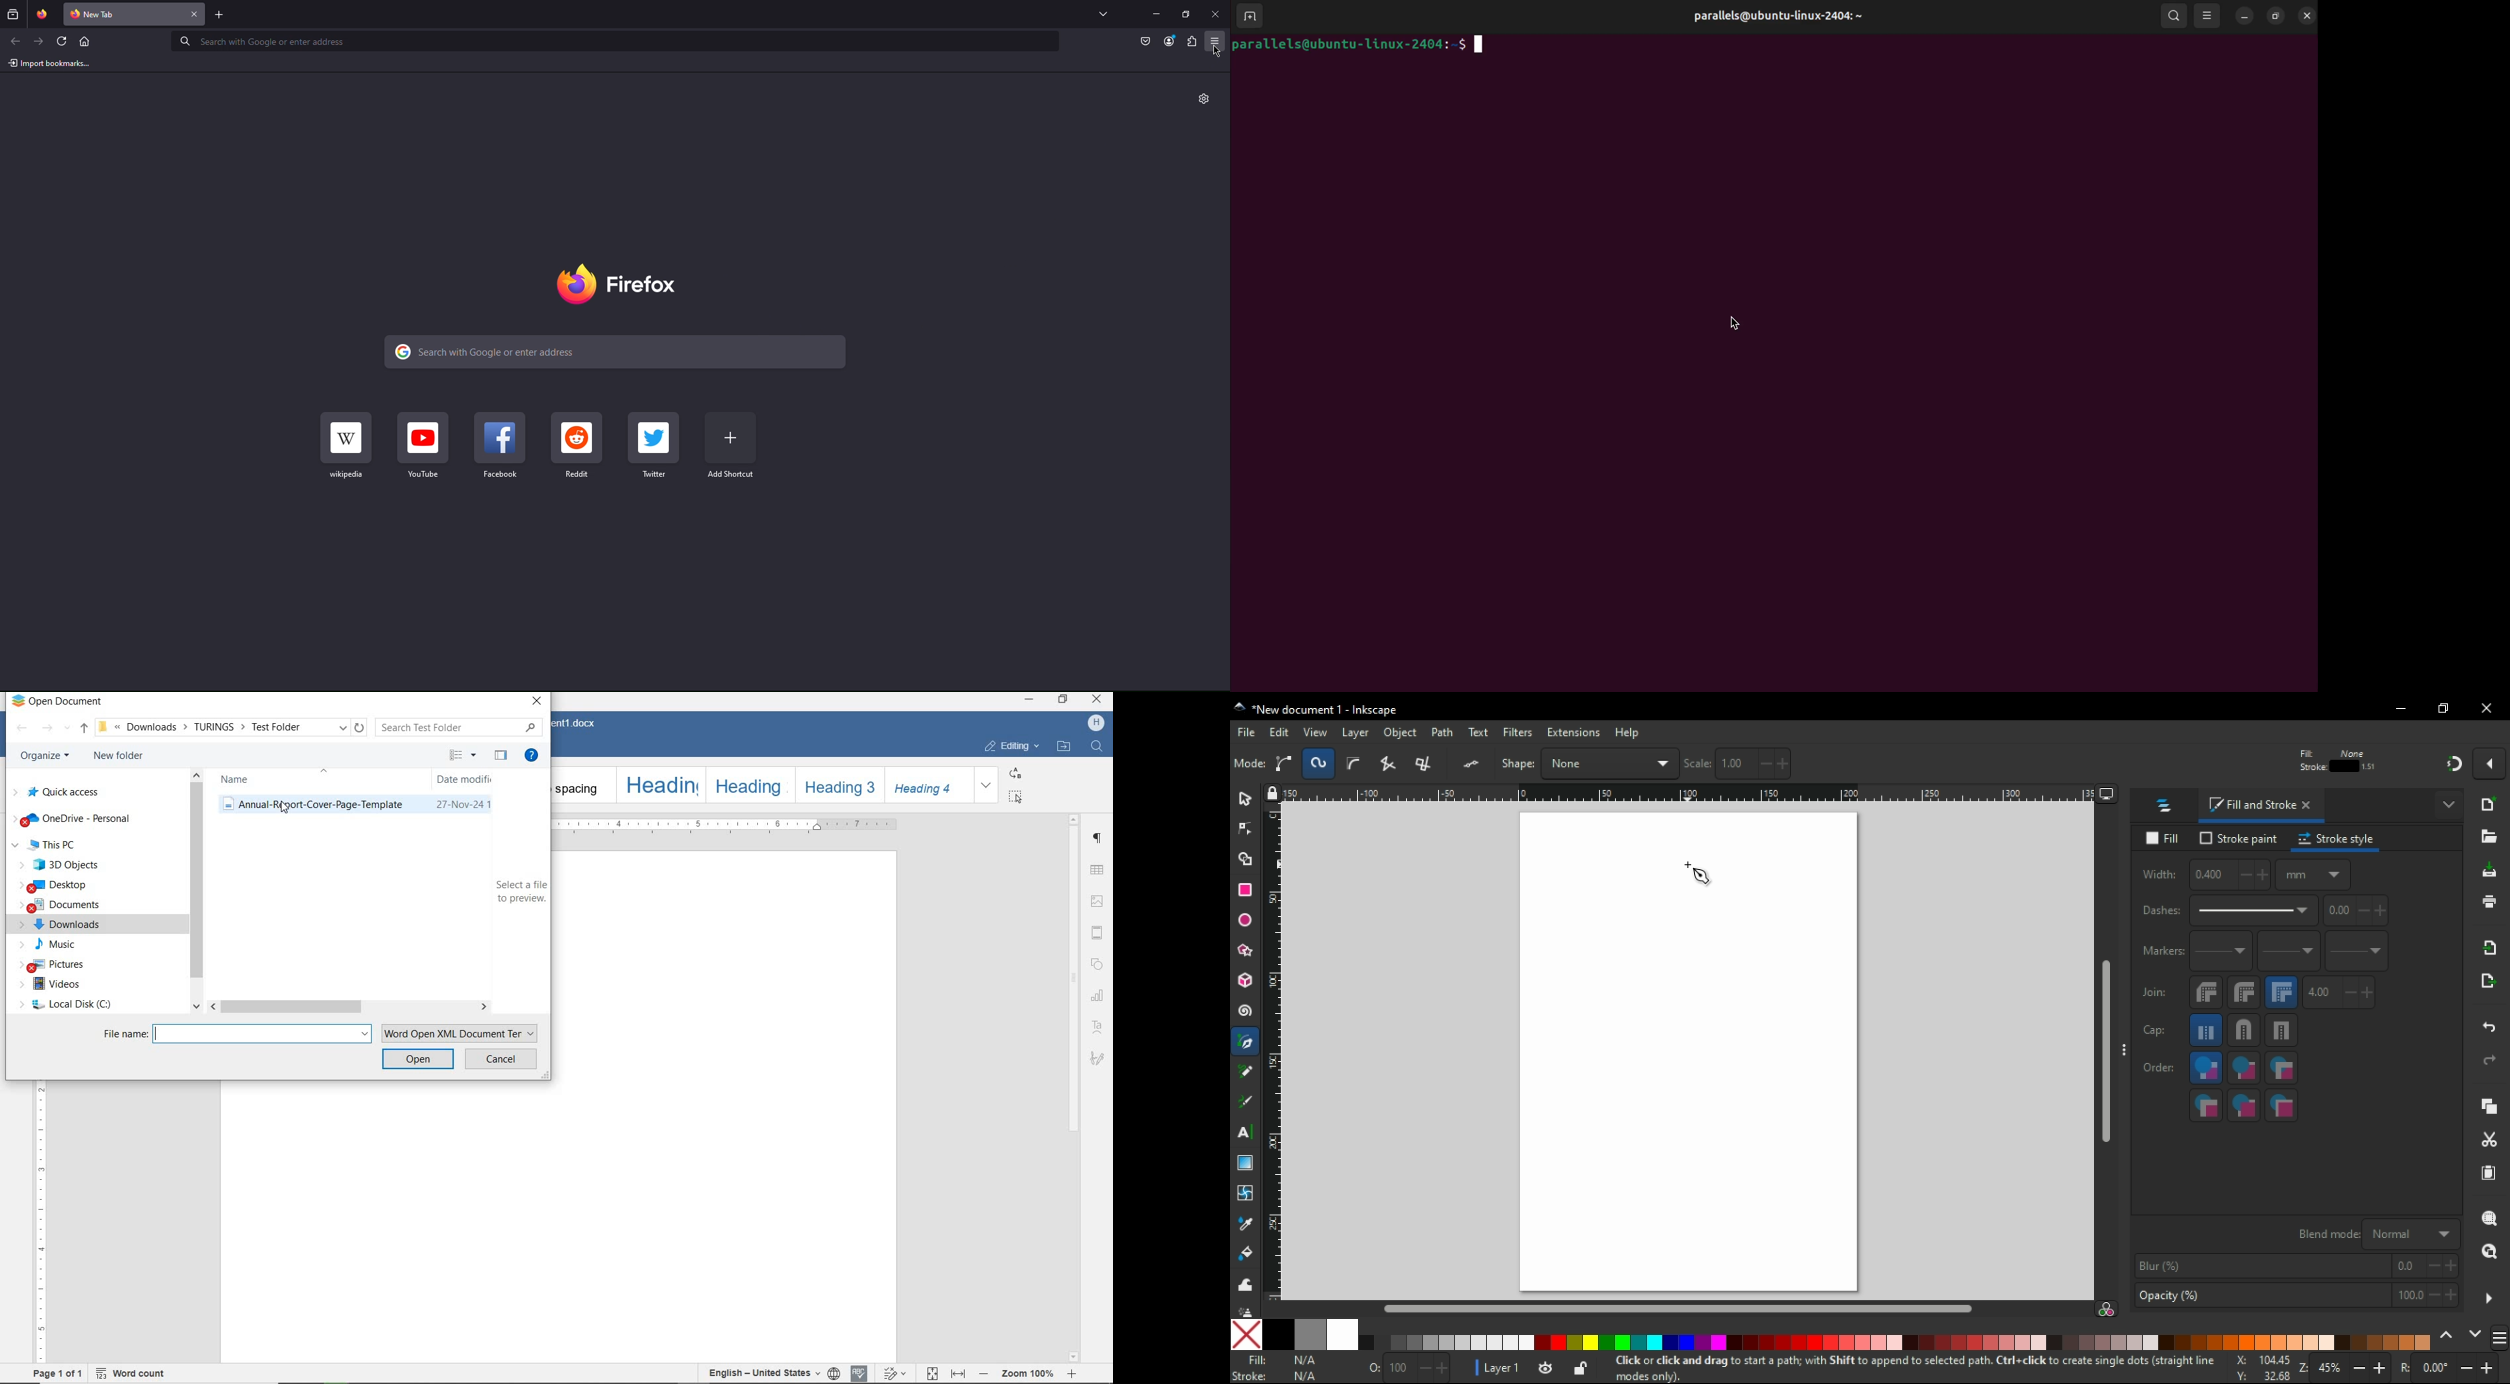 This screenshot has height=1400, width=2520. What do you see at coordinates (84, 40) in the screenshot?
I see `Home page` at bounding box center [84, 40].